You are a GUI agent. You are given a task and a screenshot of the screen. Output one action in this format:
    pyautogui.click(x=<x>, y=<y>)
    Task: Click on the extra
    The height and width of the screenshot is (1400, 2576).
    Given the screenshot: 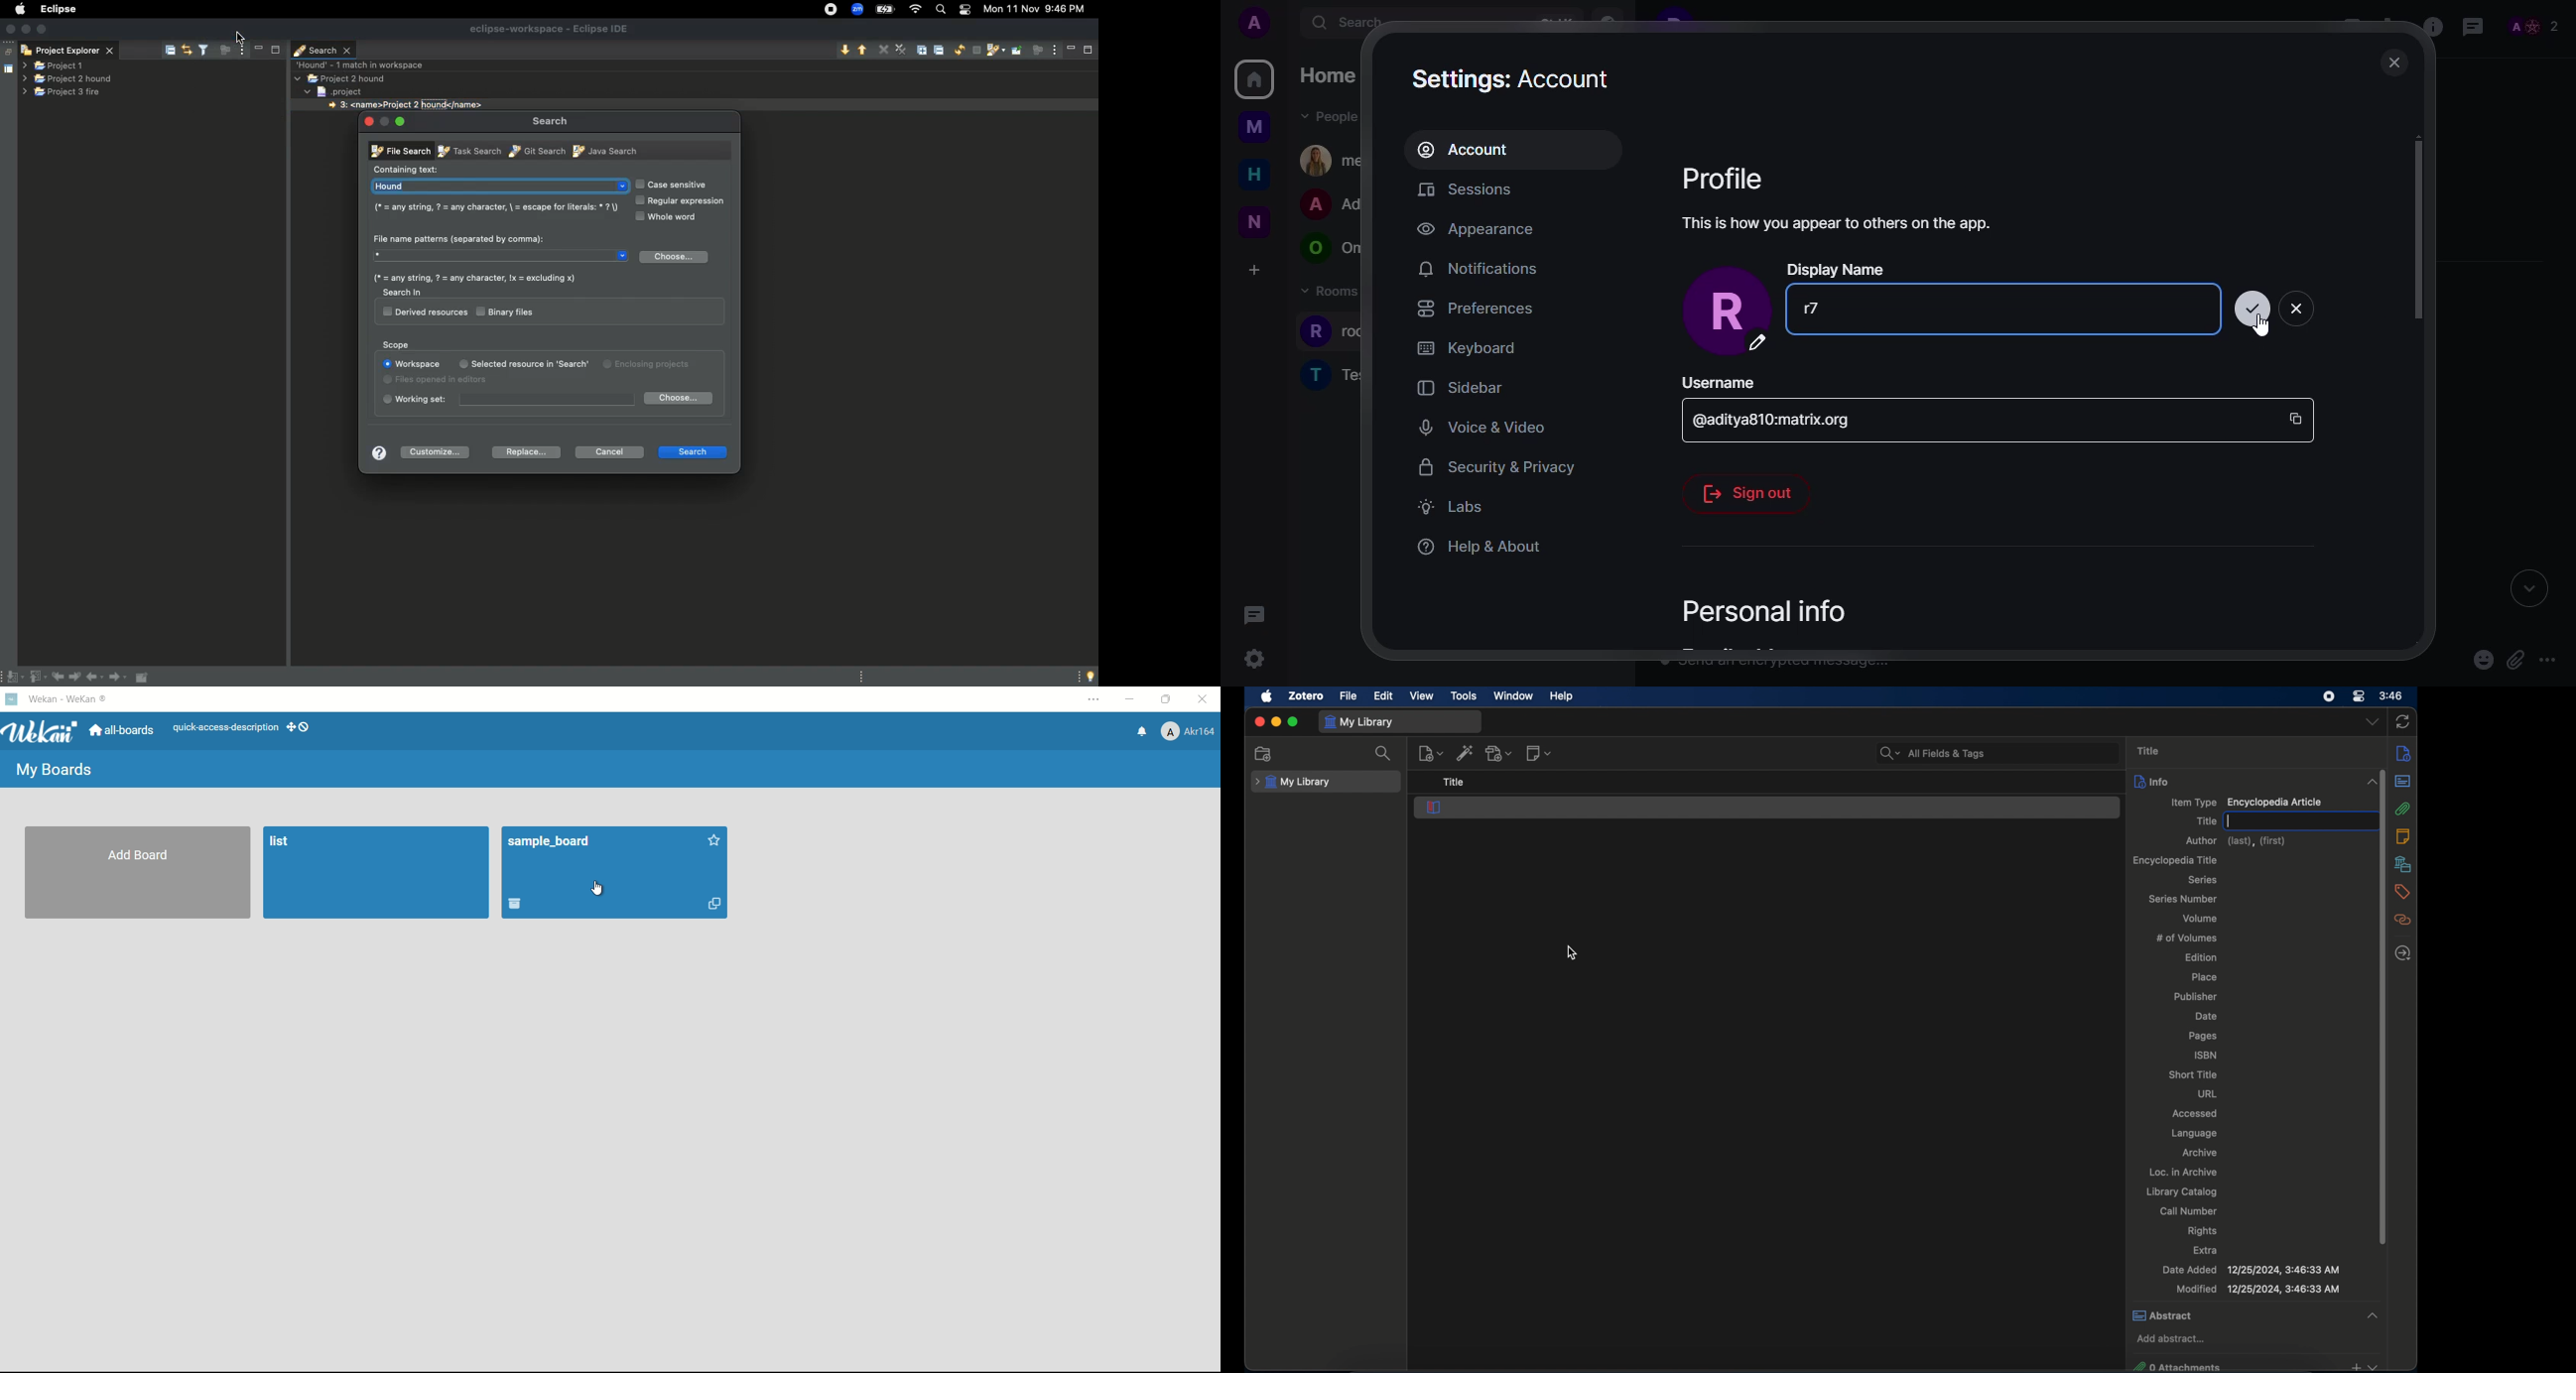 What is the action you would take?
    pyautogui.click(x=2205, y=1250)
    